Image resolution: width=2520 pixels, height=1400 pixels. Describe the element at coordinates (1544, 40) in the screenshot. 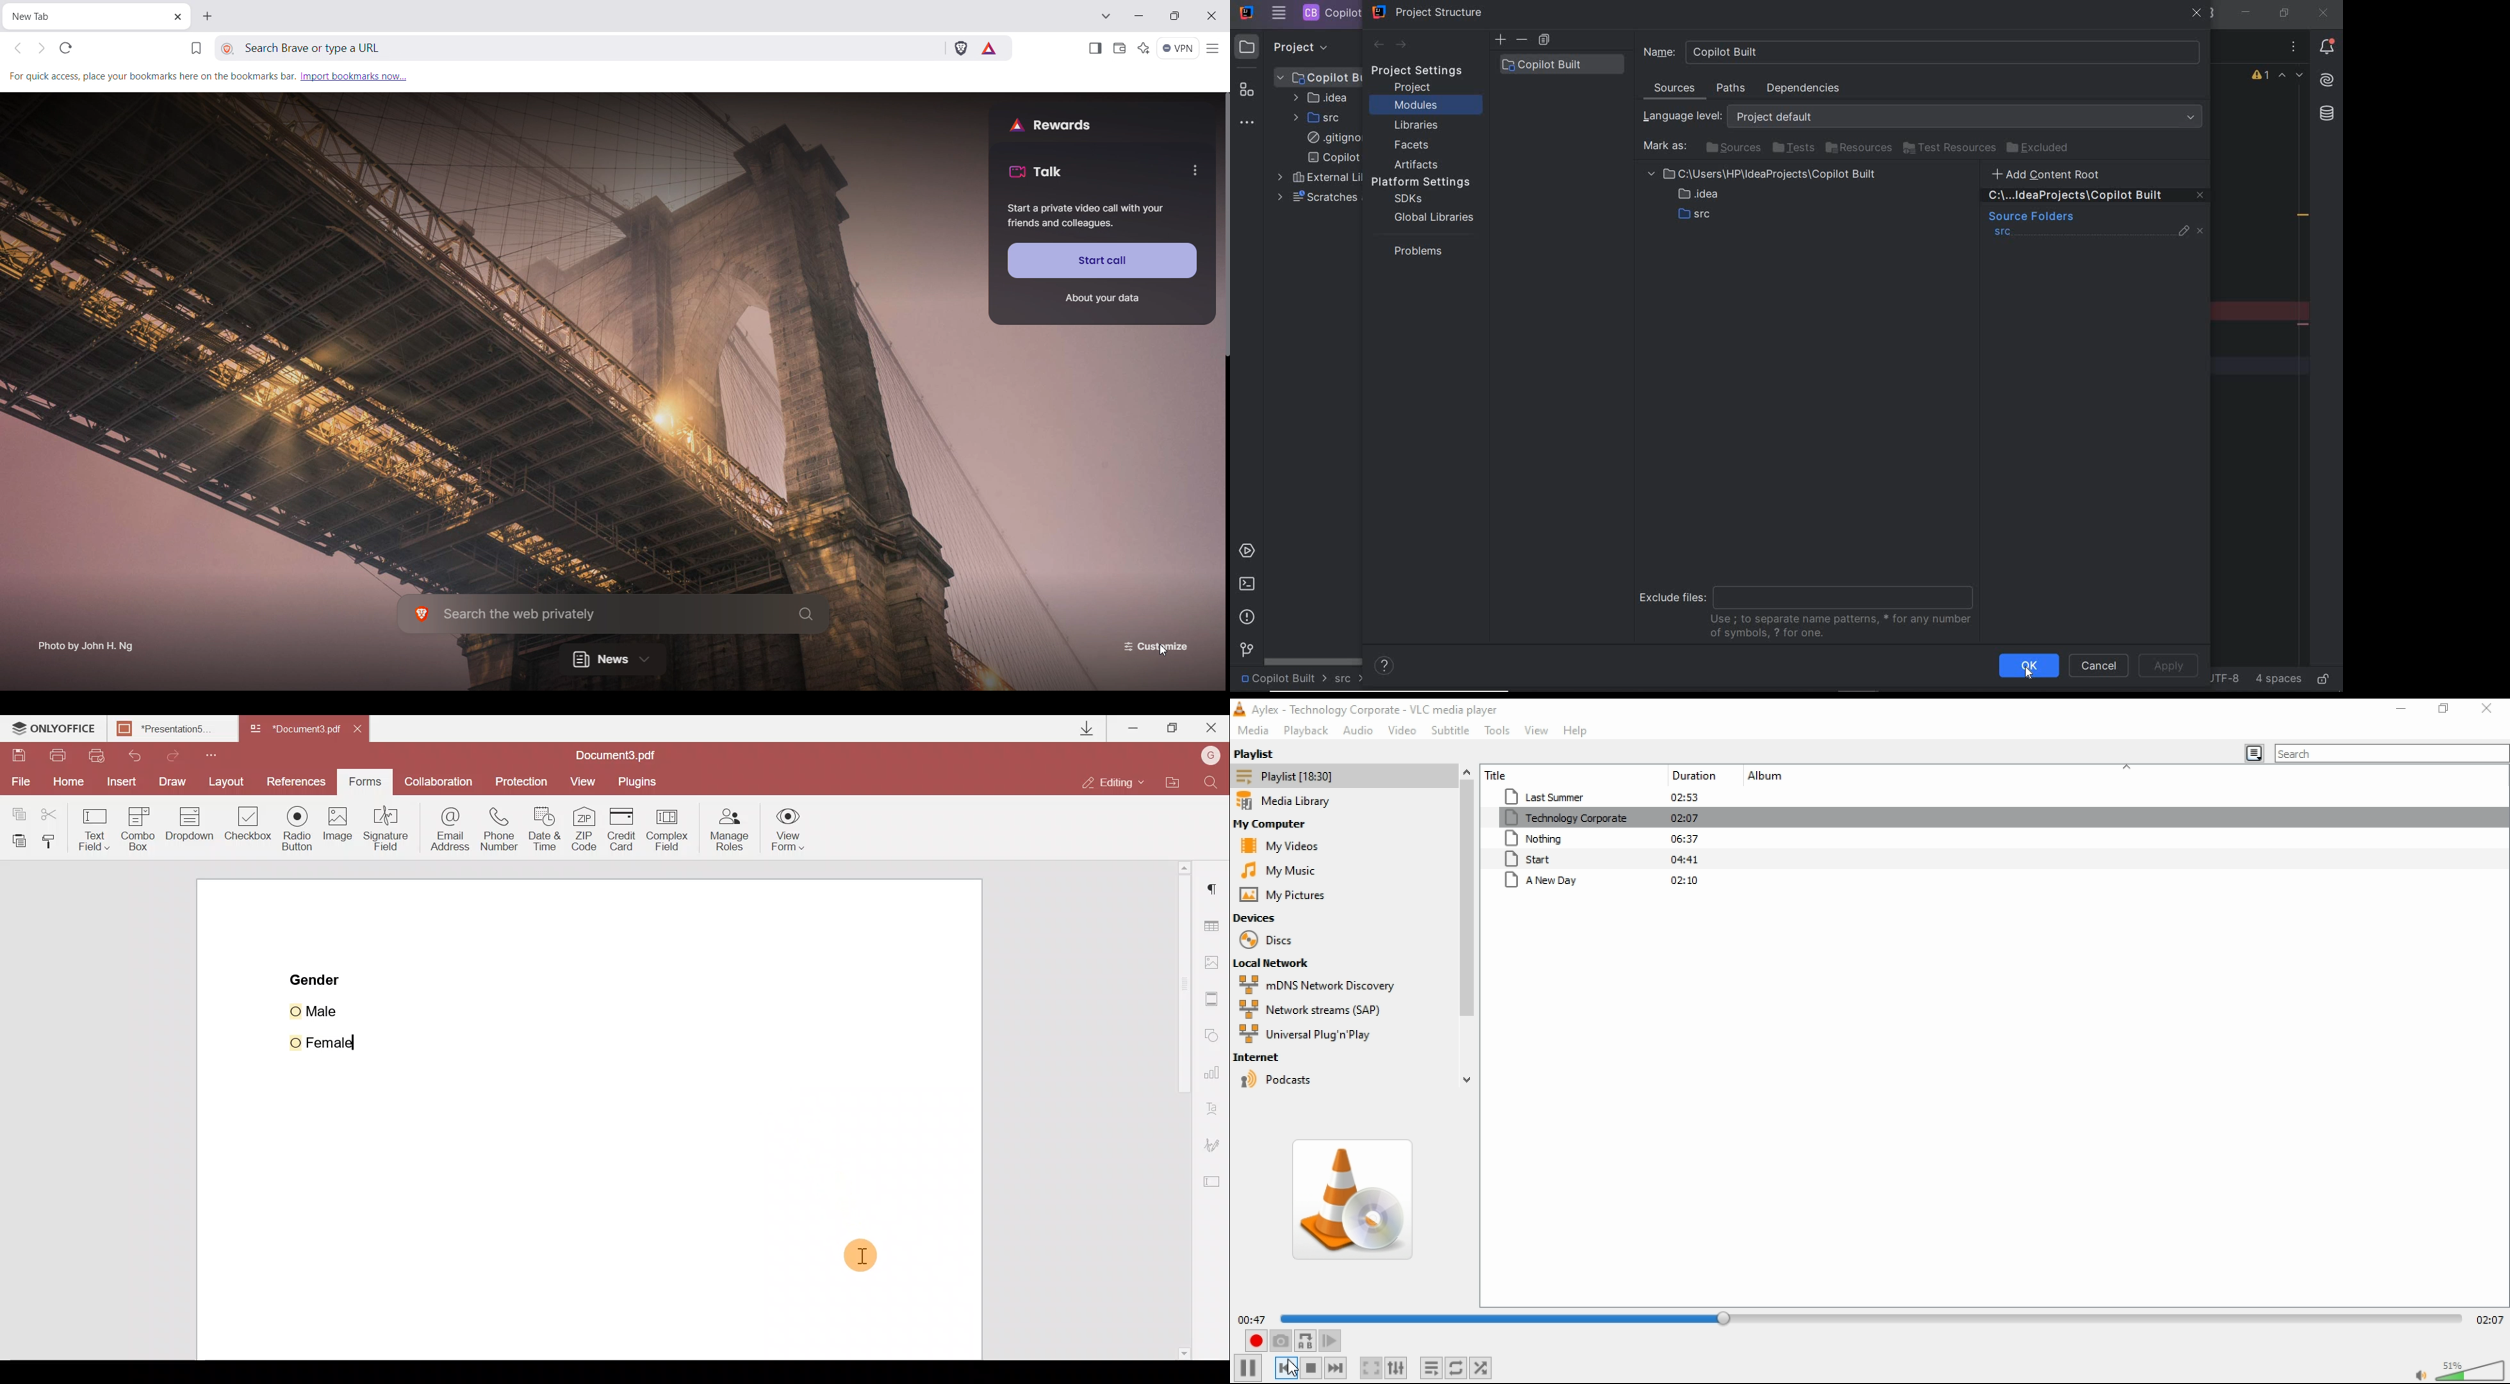

I see `copy` at that location.